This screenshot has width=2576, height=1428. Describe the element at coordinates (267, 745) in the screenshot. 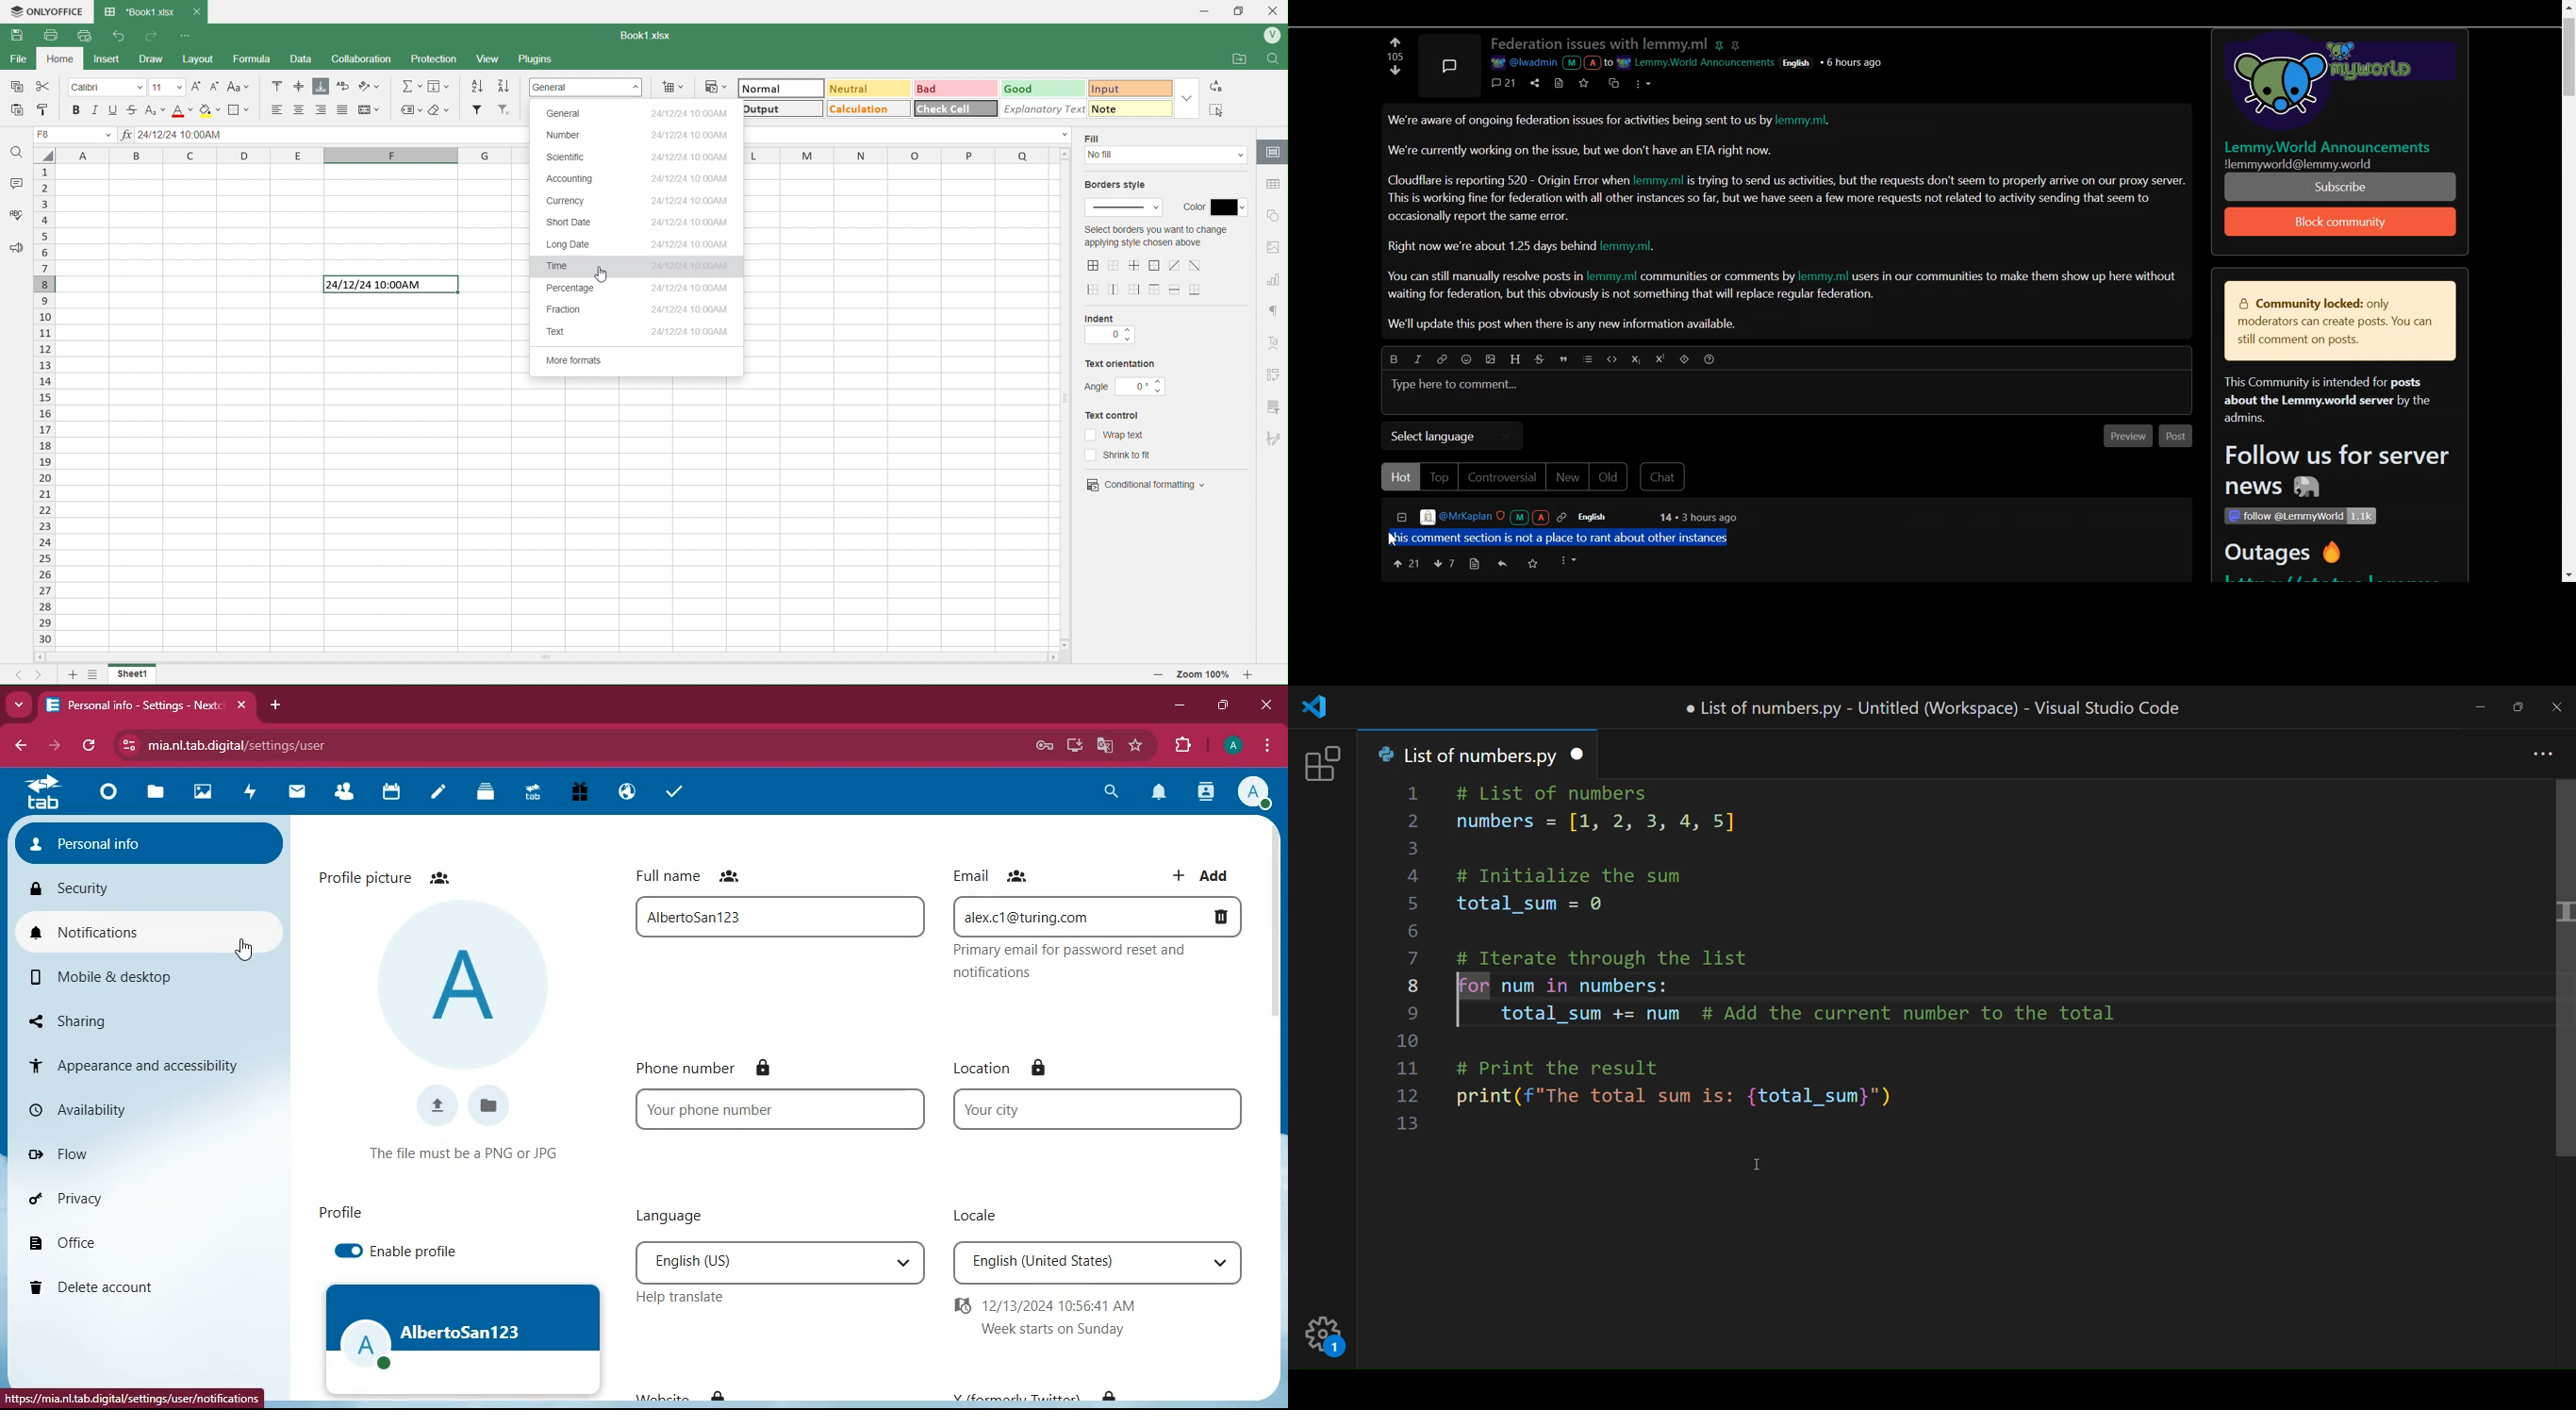

I see `mia.nl.tab.digital/settings/dashboard/` at that location.